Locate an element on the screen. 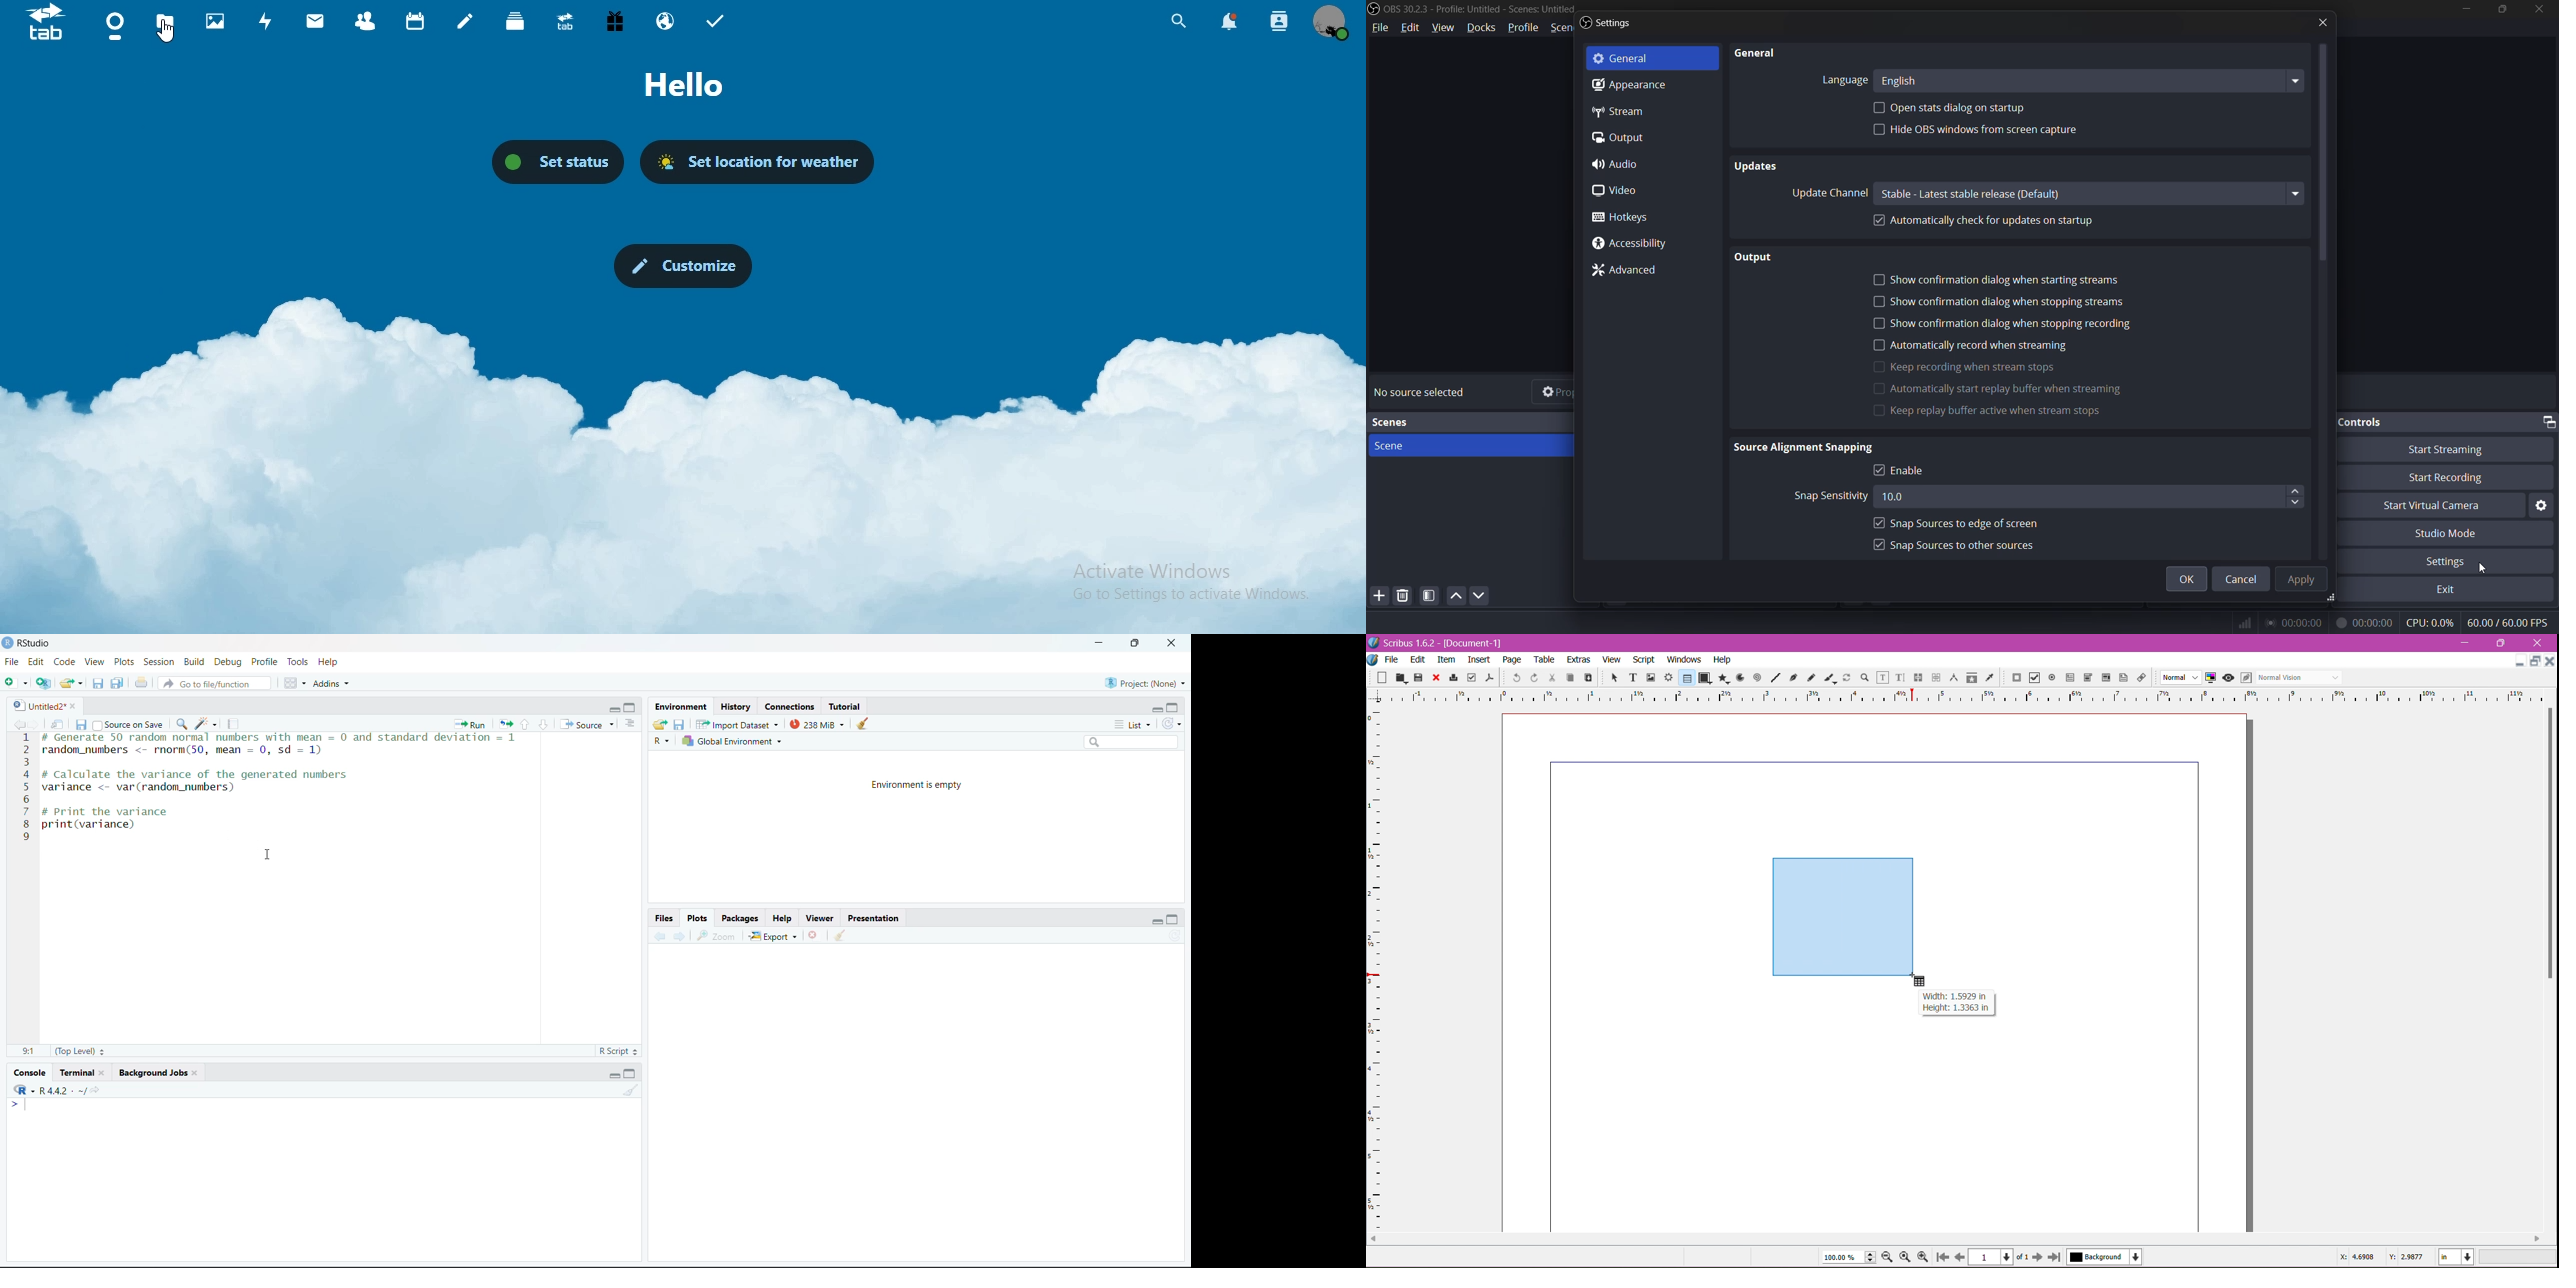 This screenshot has width=2576, height=1288. new file is located at coordinates (16, 682).